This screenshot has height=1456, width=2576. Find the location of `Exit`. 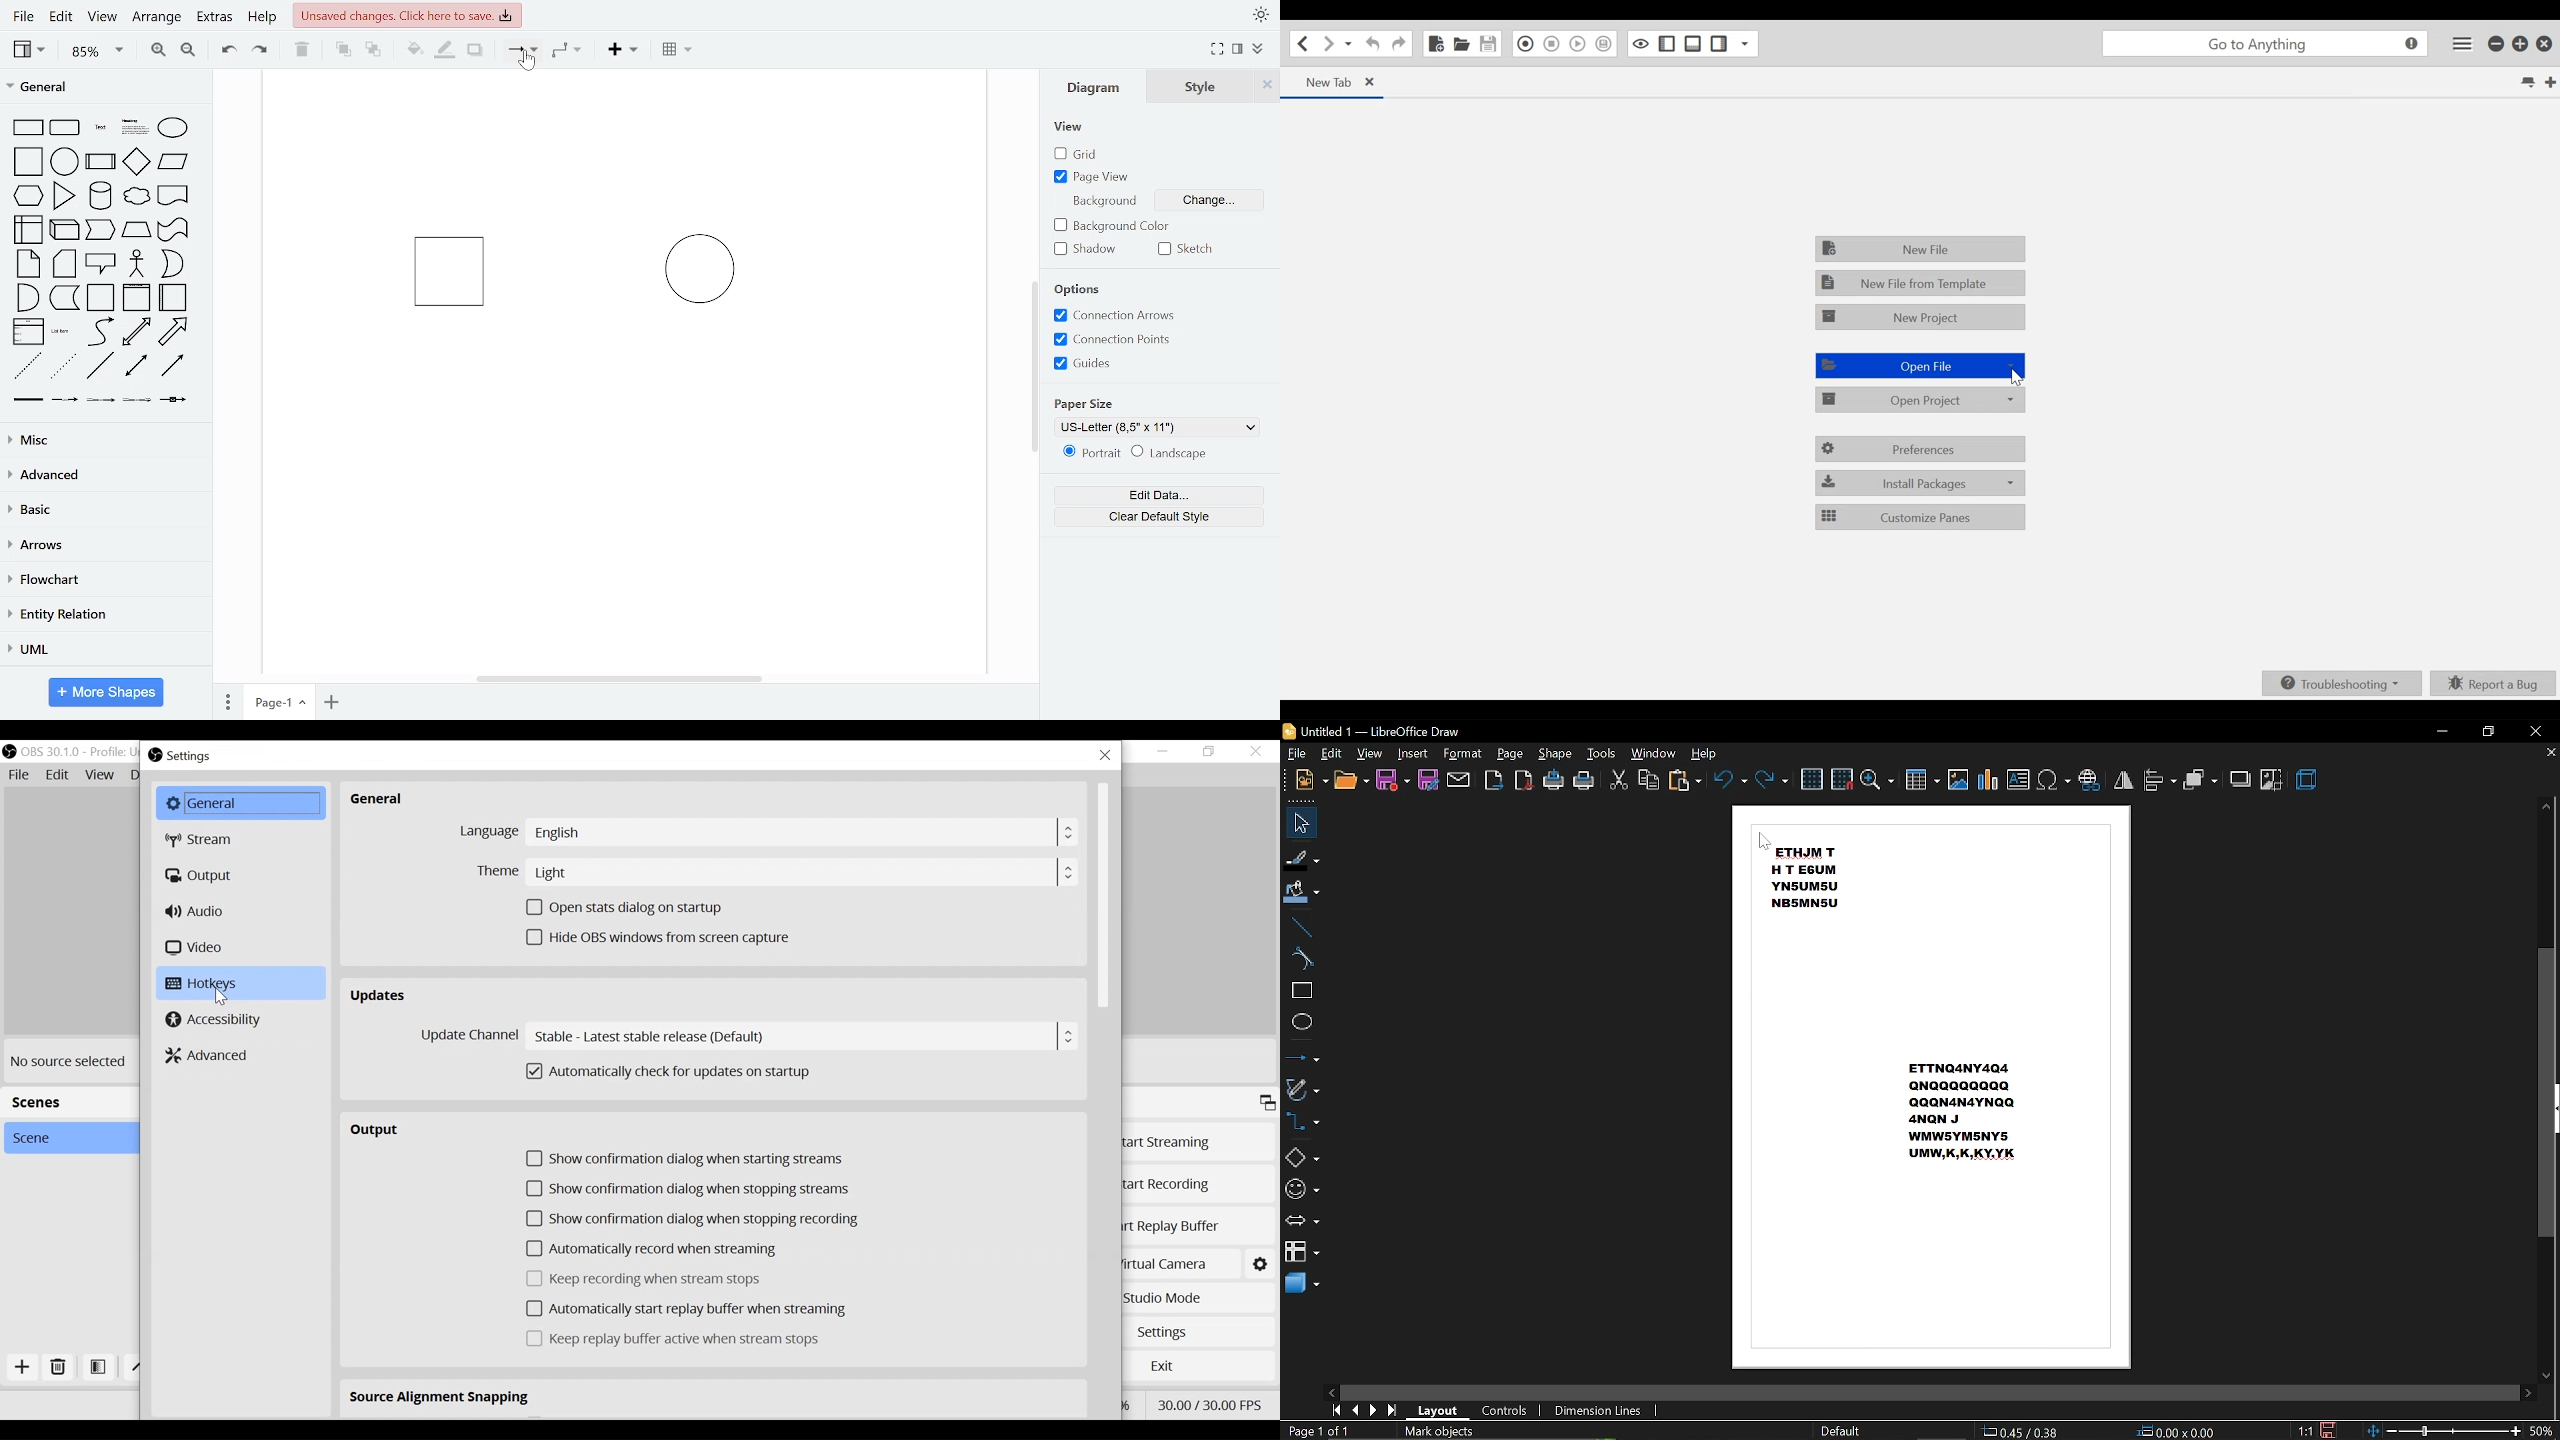

Exit is located at coordinates (1202, 1364).